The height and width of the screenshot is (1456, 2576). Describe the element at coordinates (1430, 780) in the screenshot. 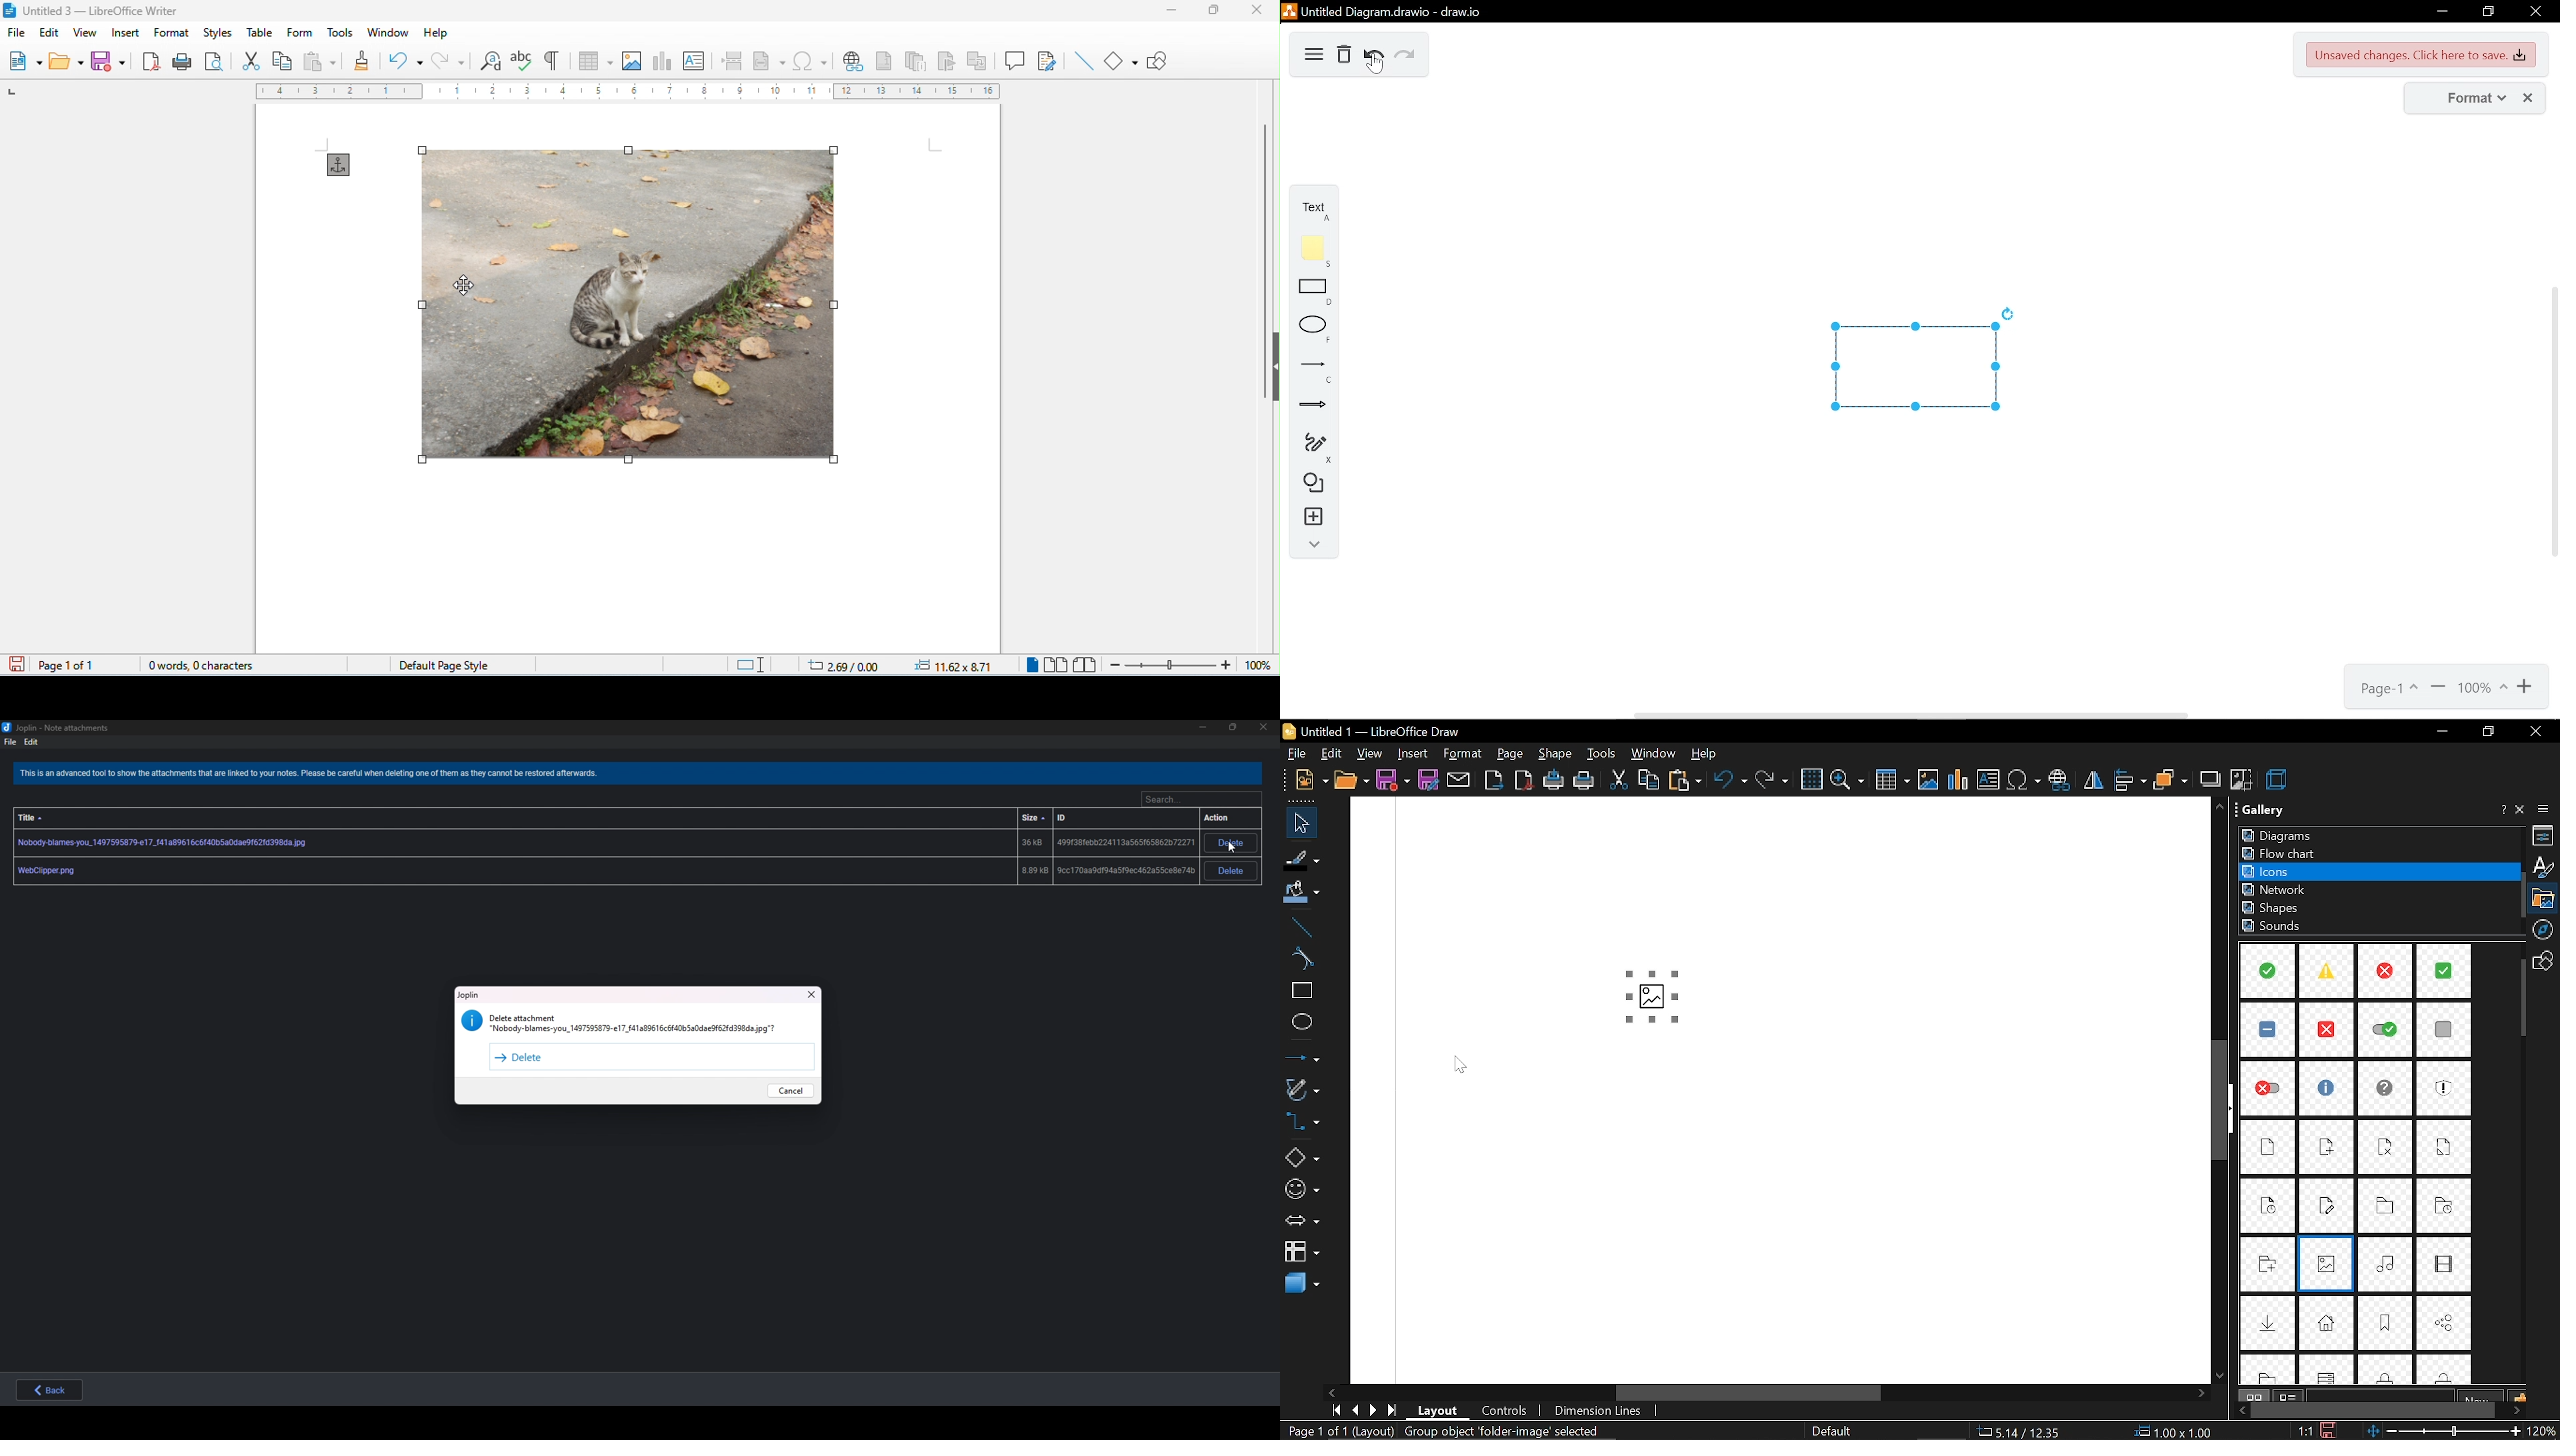

I see `save as` at that location.